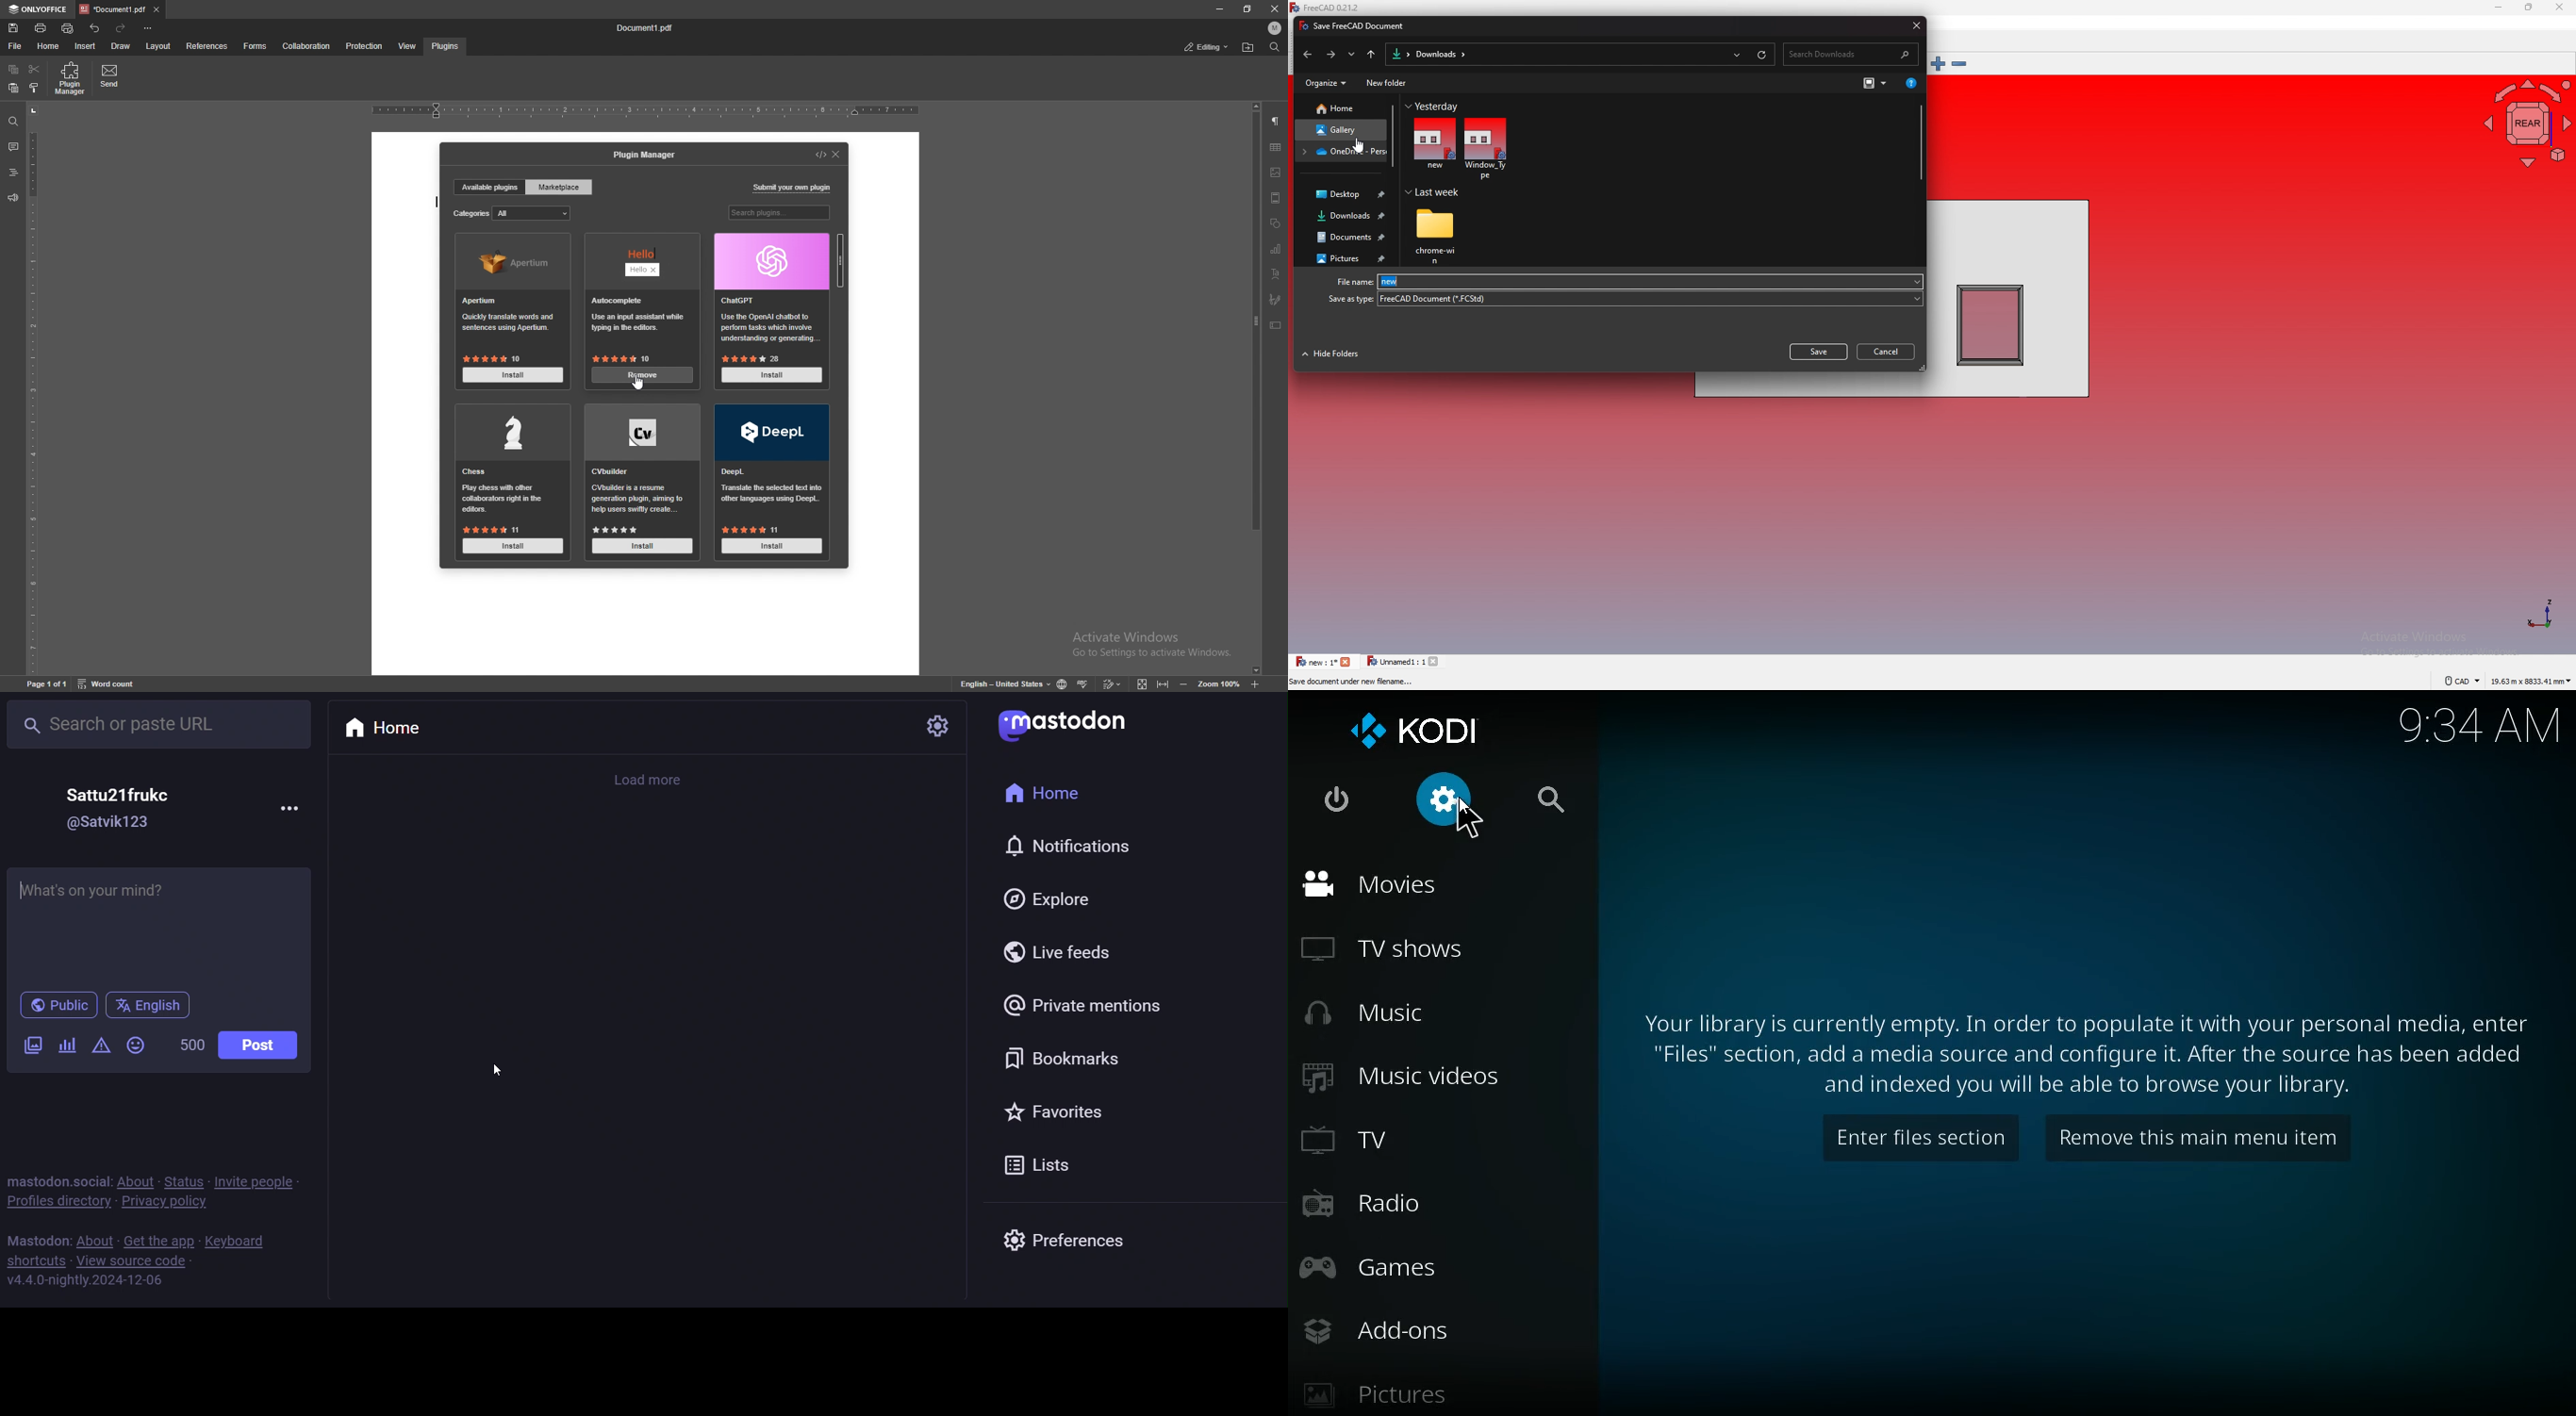  What do you see at coordinates (29, 1046) in the screenshot?
I see `images/videos` at bounding box center [29, 1046].